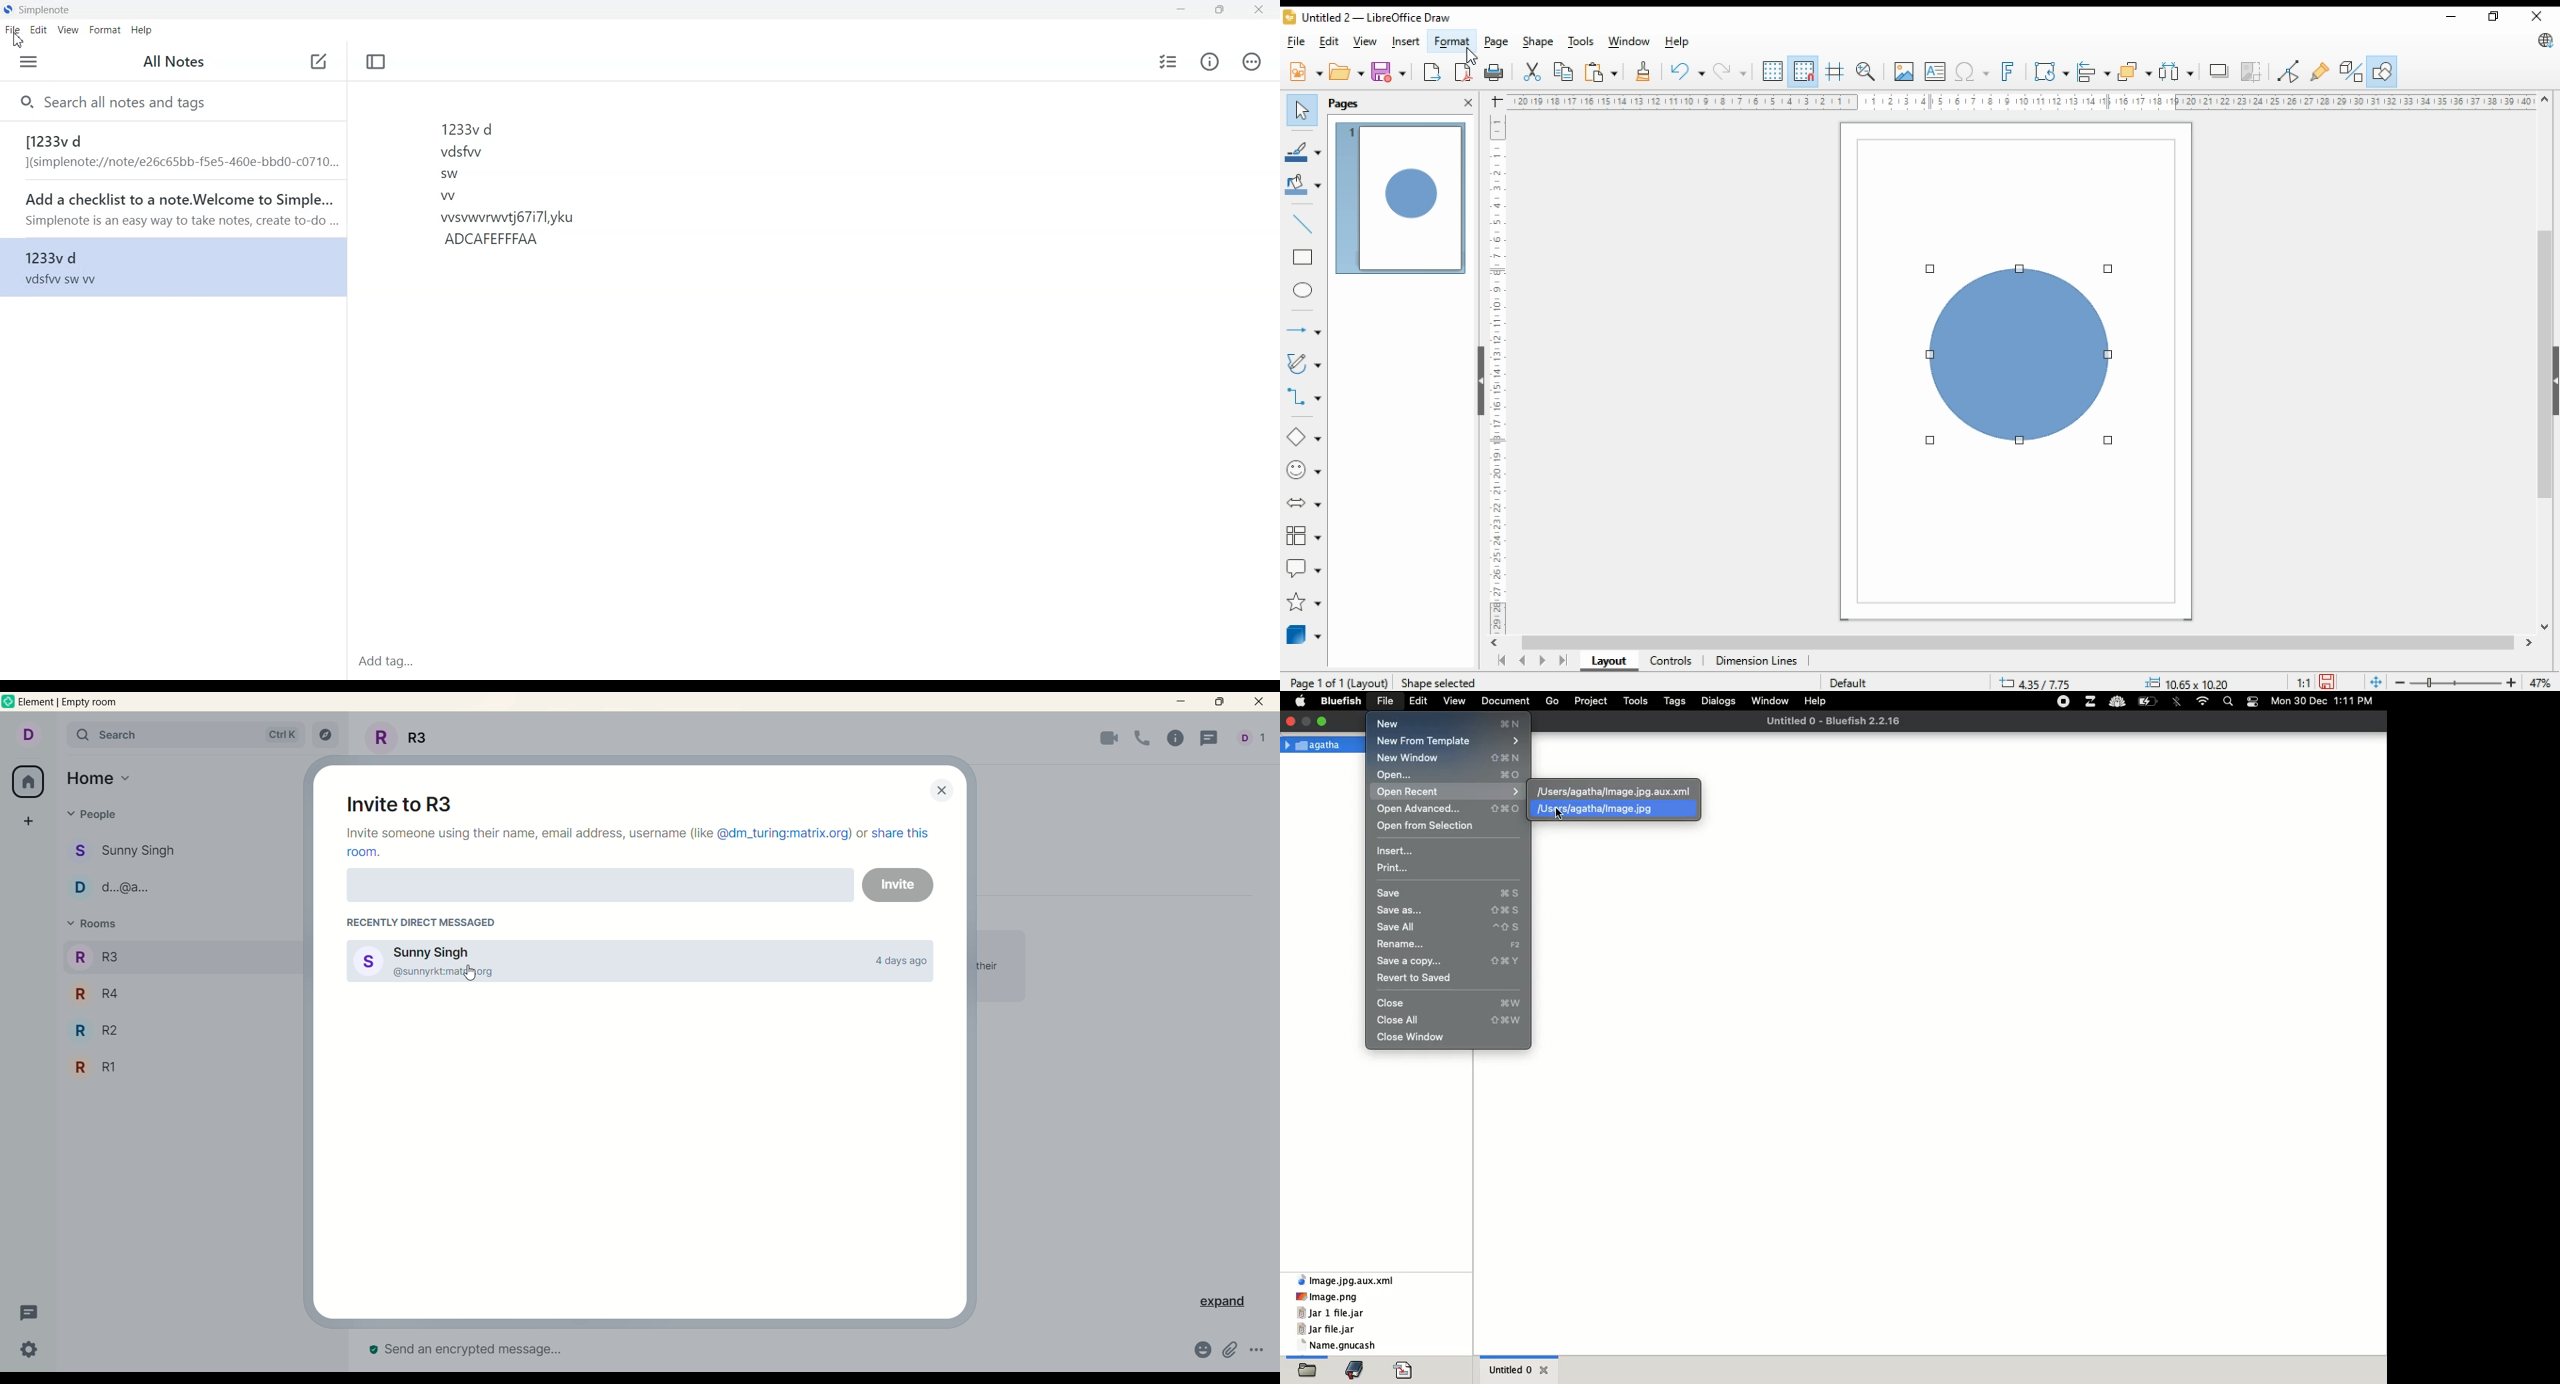 The height and width of the screenshot is (1400, 2576). I want to click on zulip, so click(2092, 701).